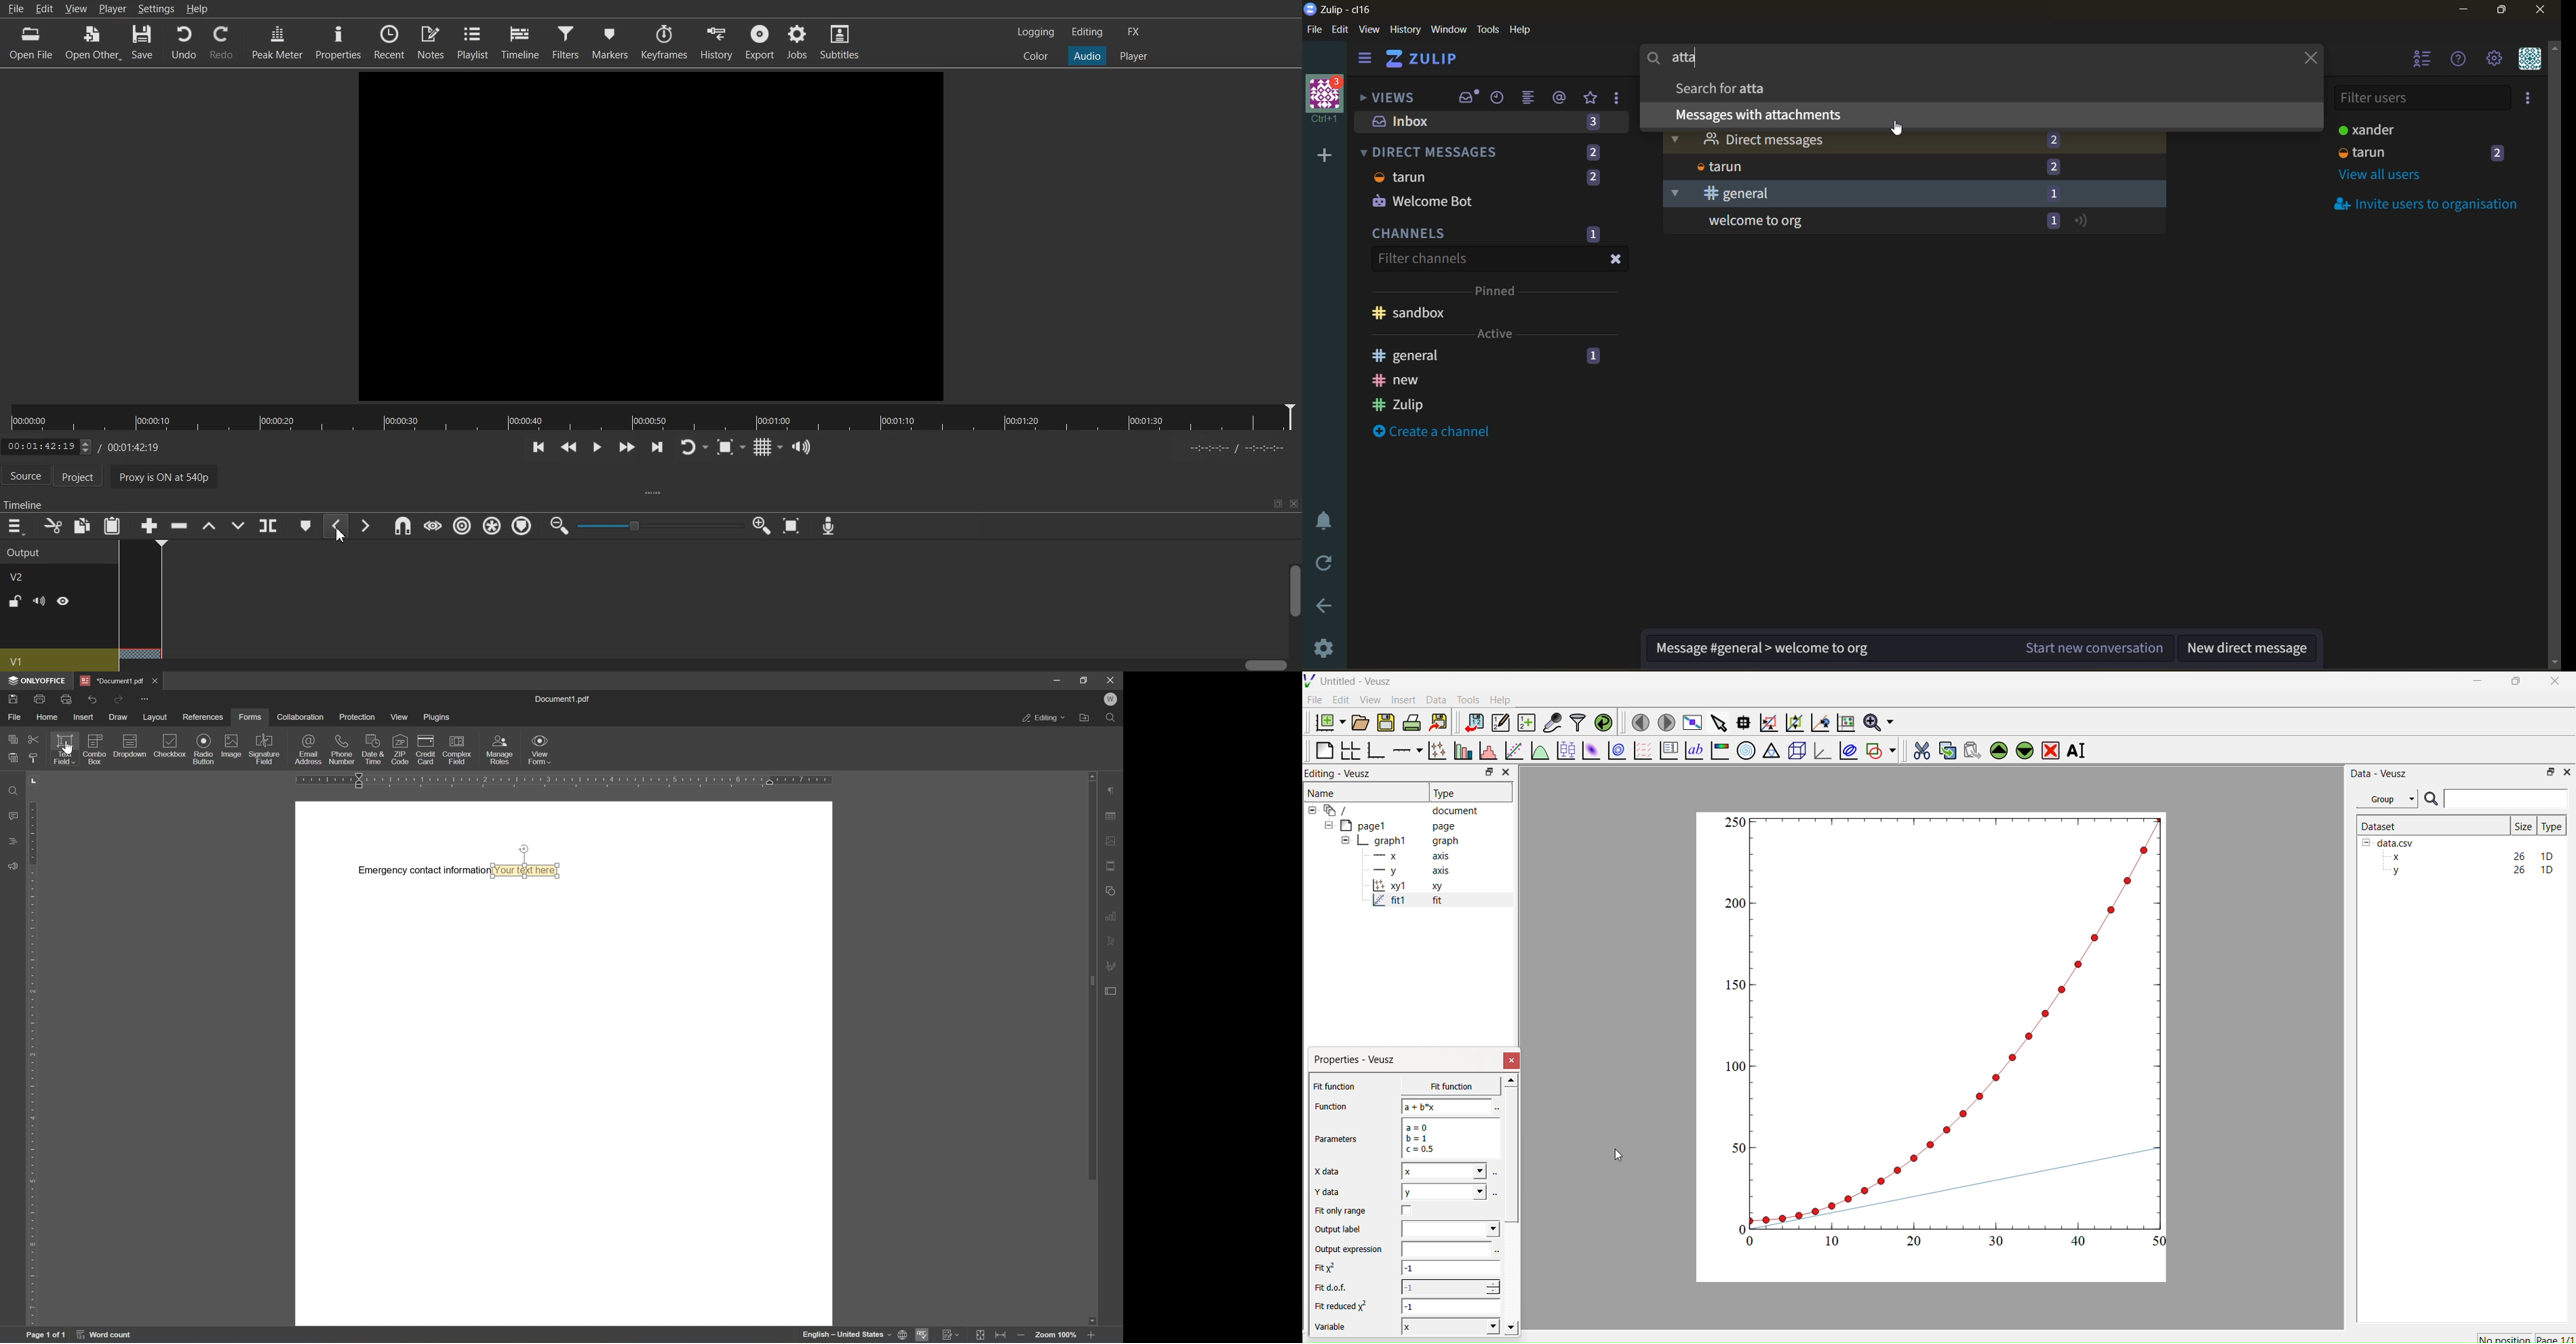 The image size is (2576, 1344). I want to click on Rename, so click(2079, 750).